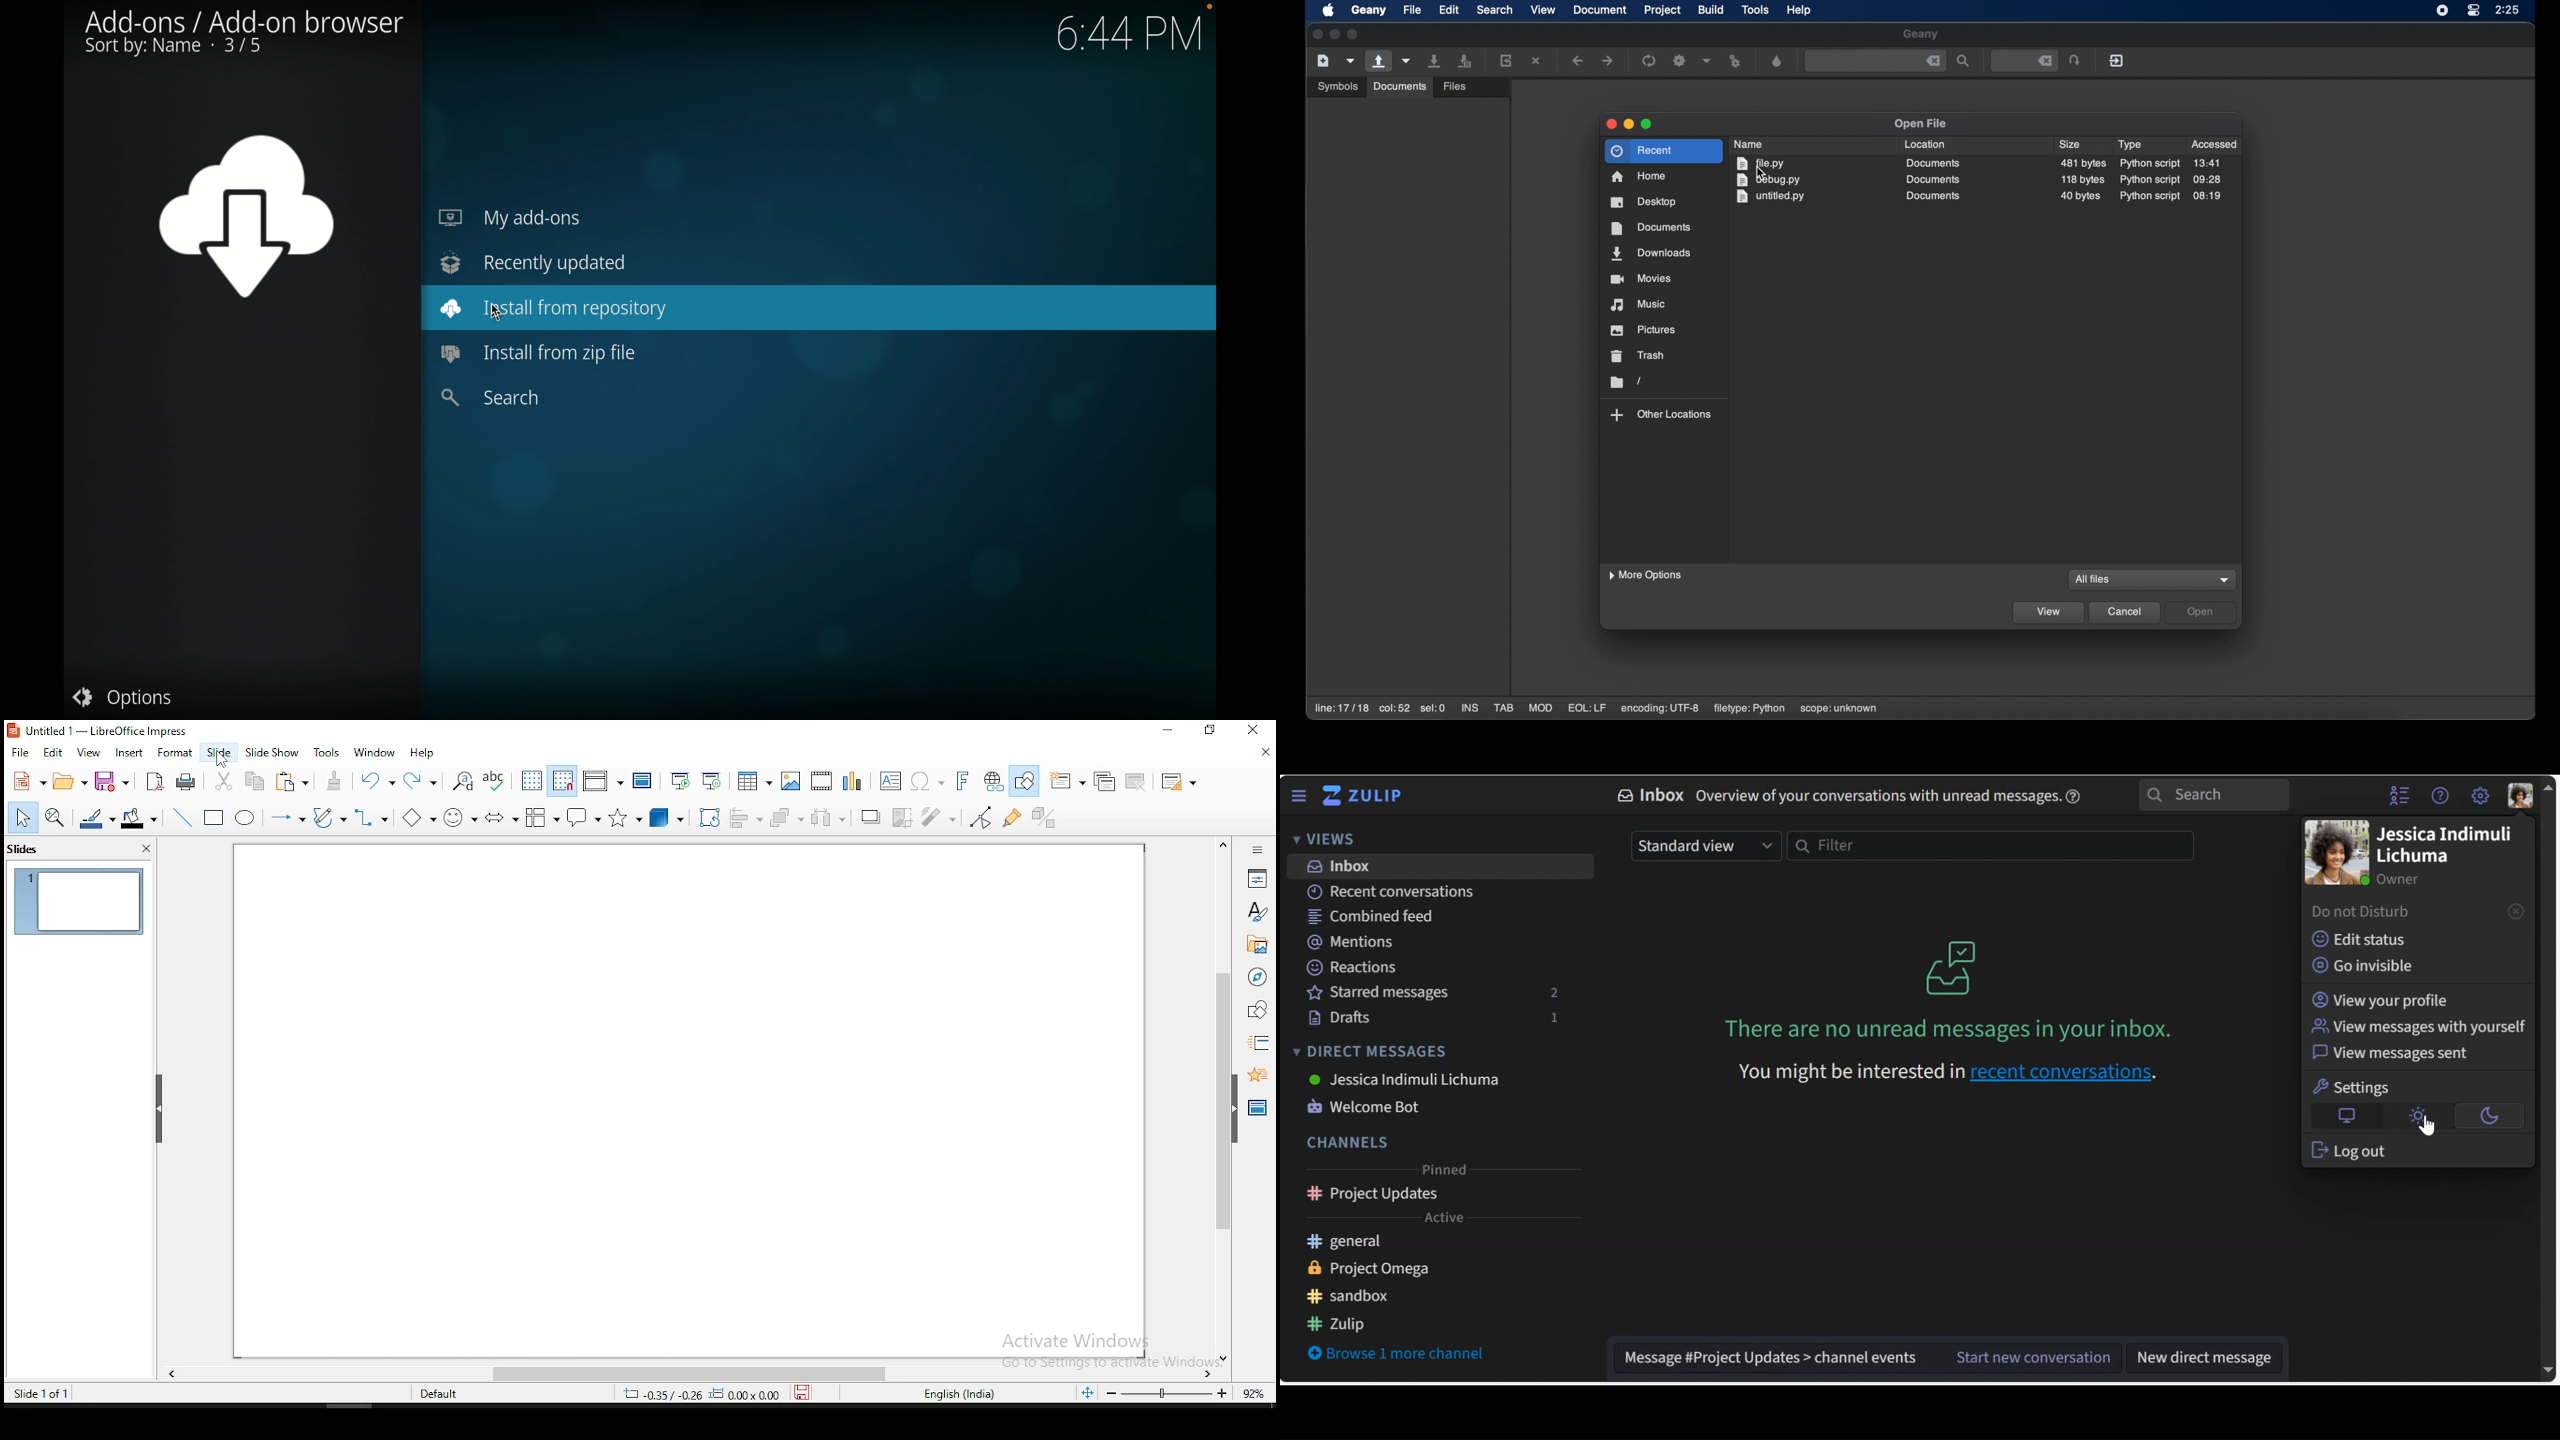 Image resolution: width=2576 pixels, height=1456 pixels. What do you see at coordinates (332, 818) in the screenshot?
I see `curves and polygons` at bounding box center [332, 818].